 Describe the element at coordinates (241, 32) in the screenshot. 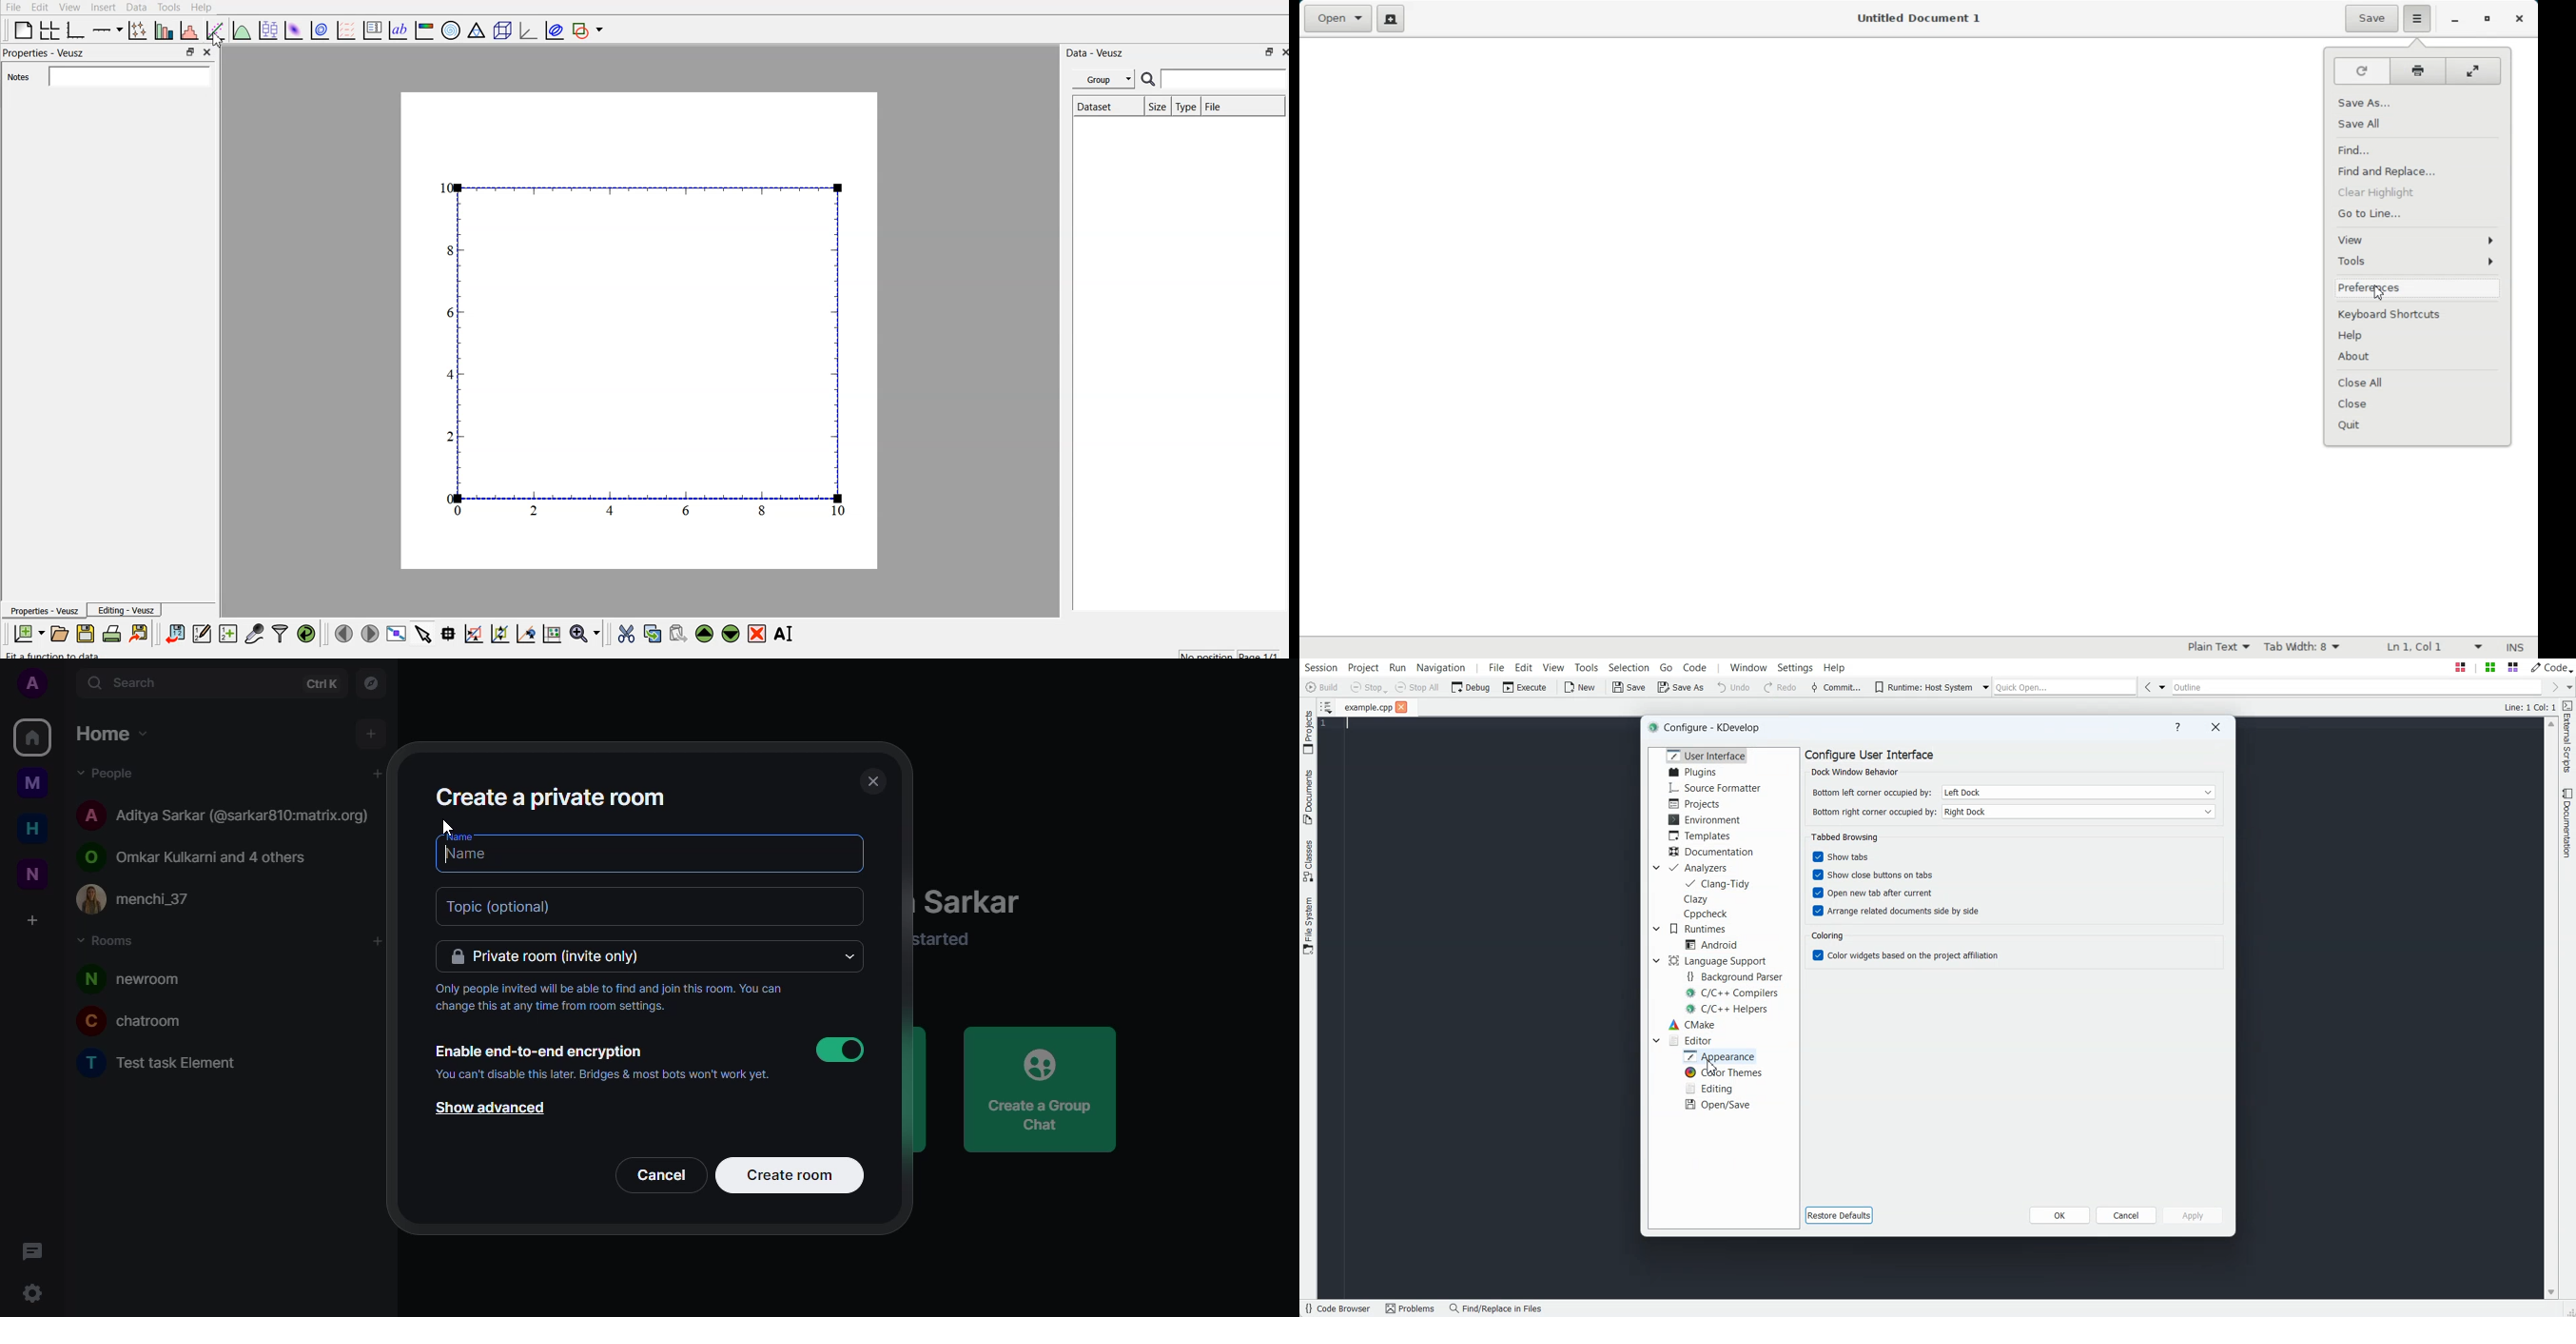

I see `plot a function` at that location.